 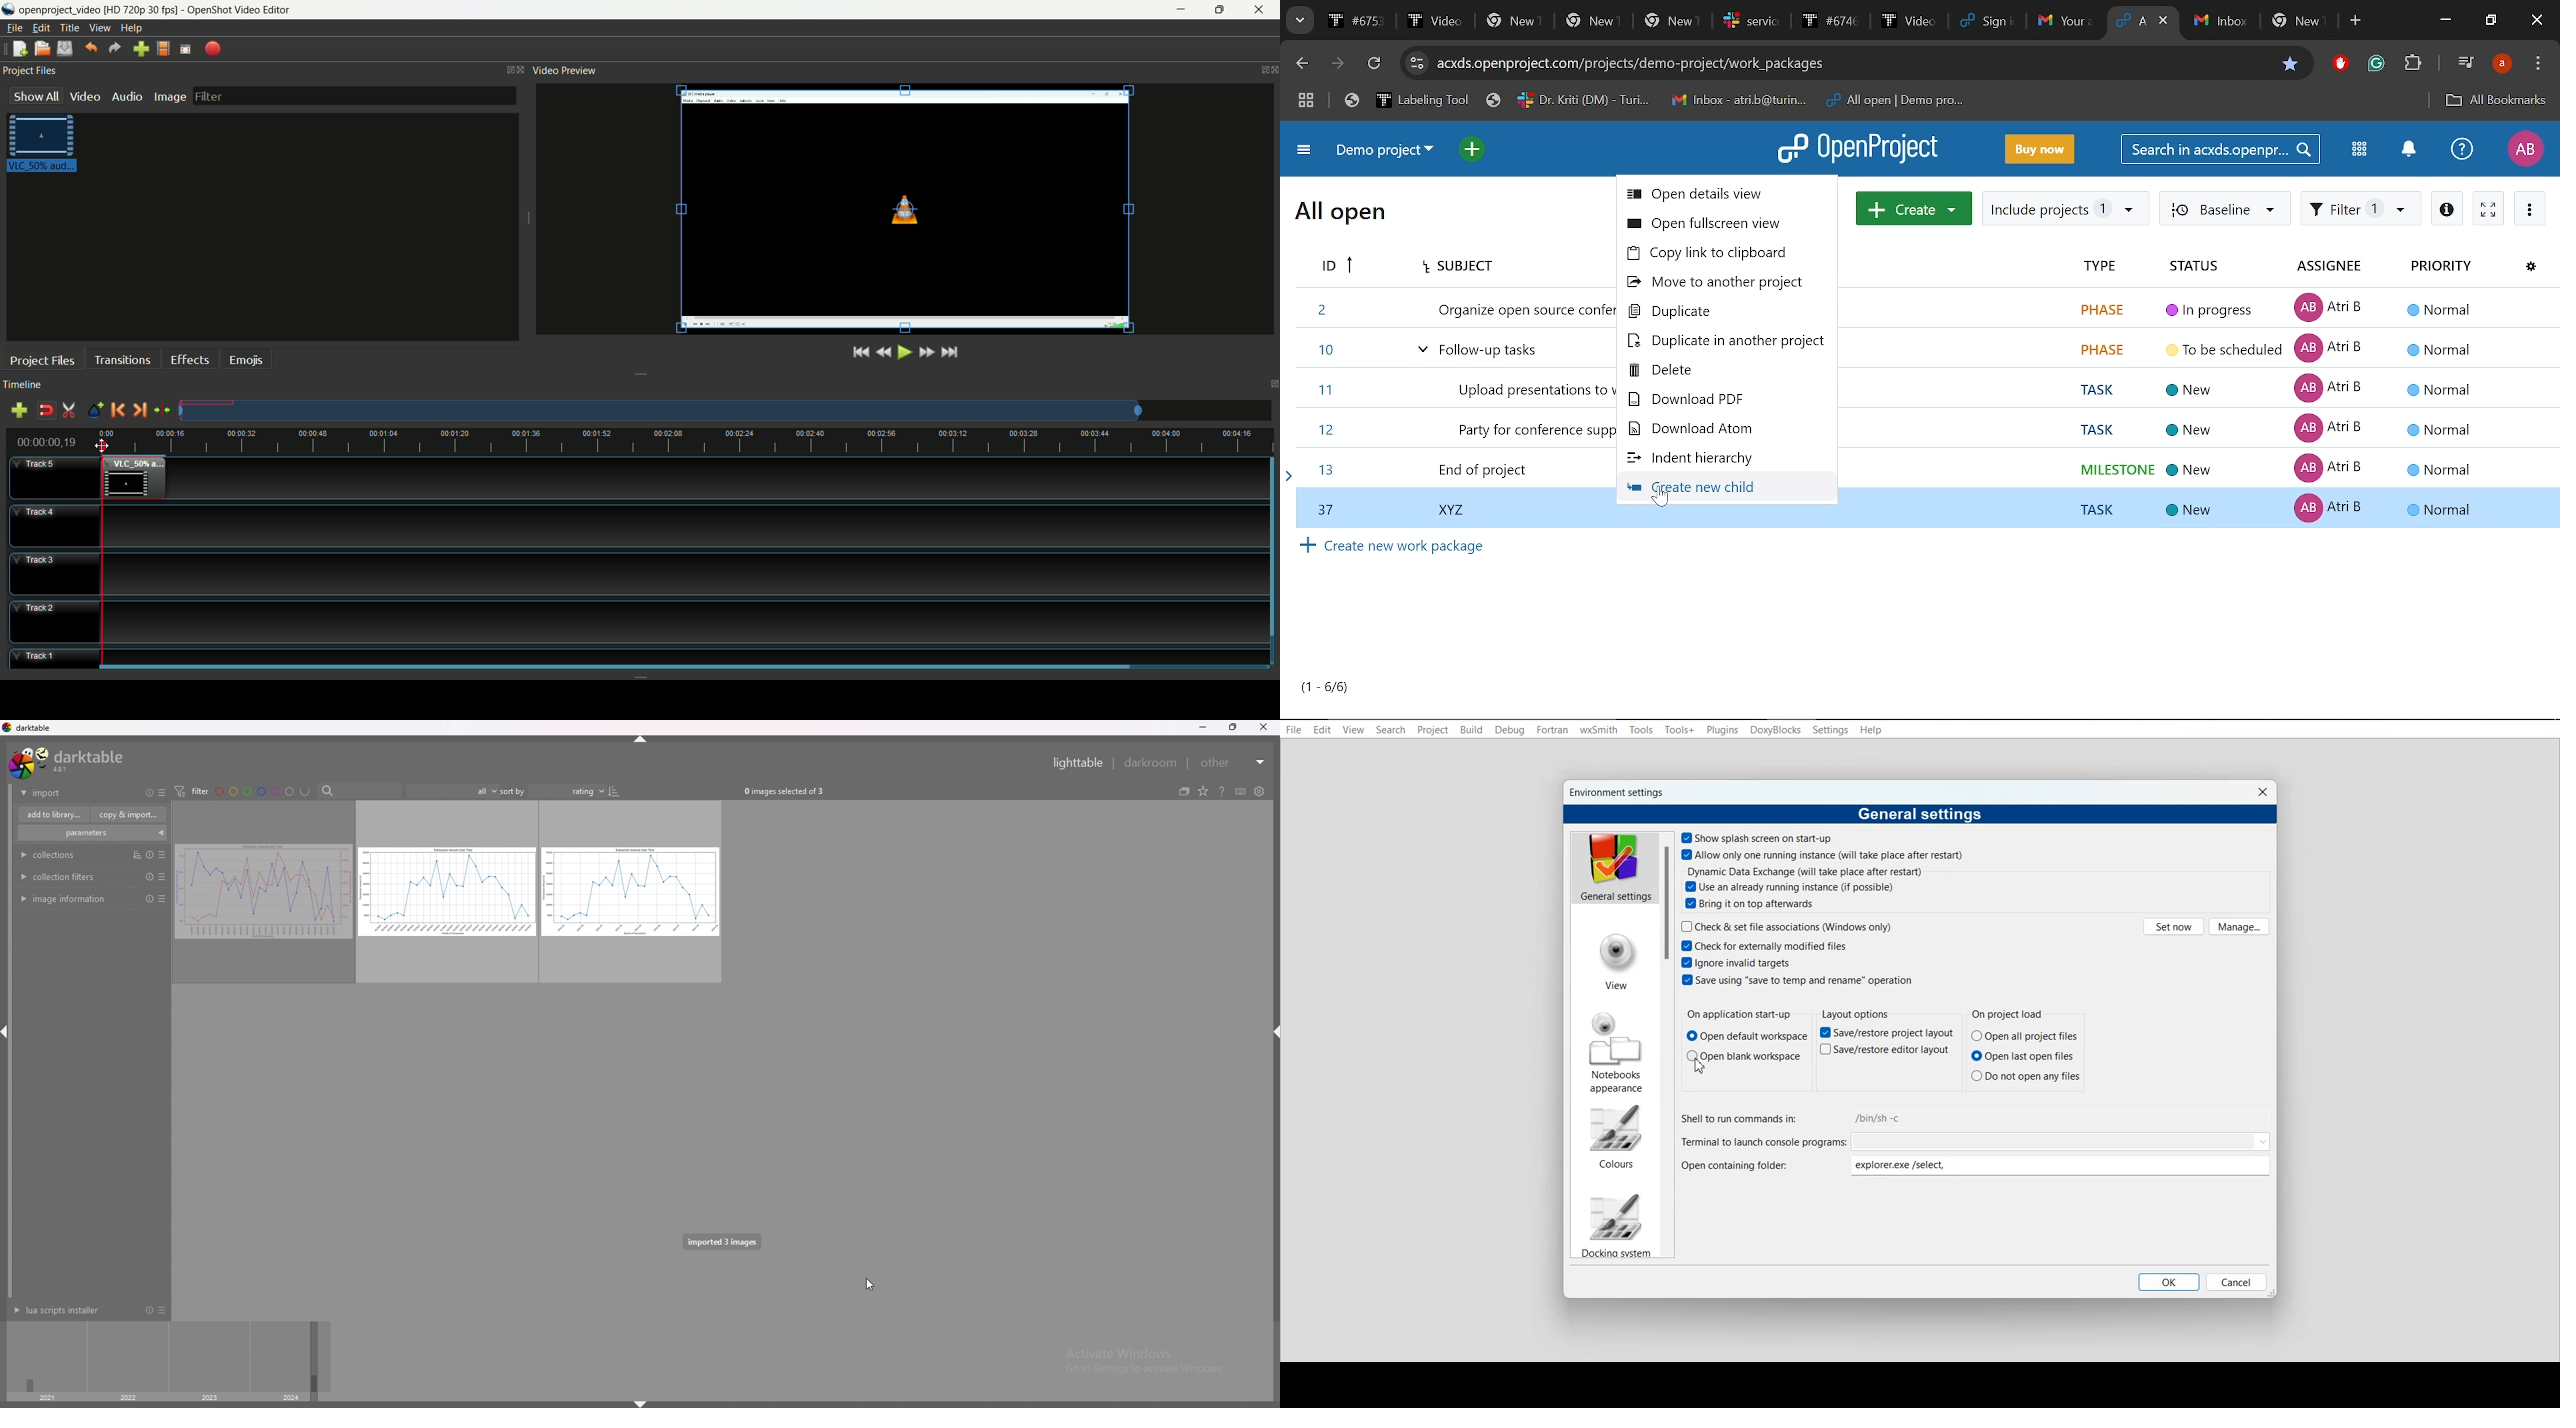 I want to click on Set now, so click(x=2173, y=926).